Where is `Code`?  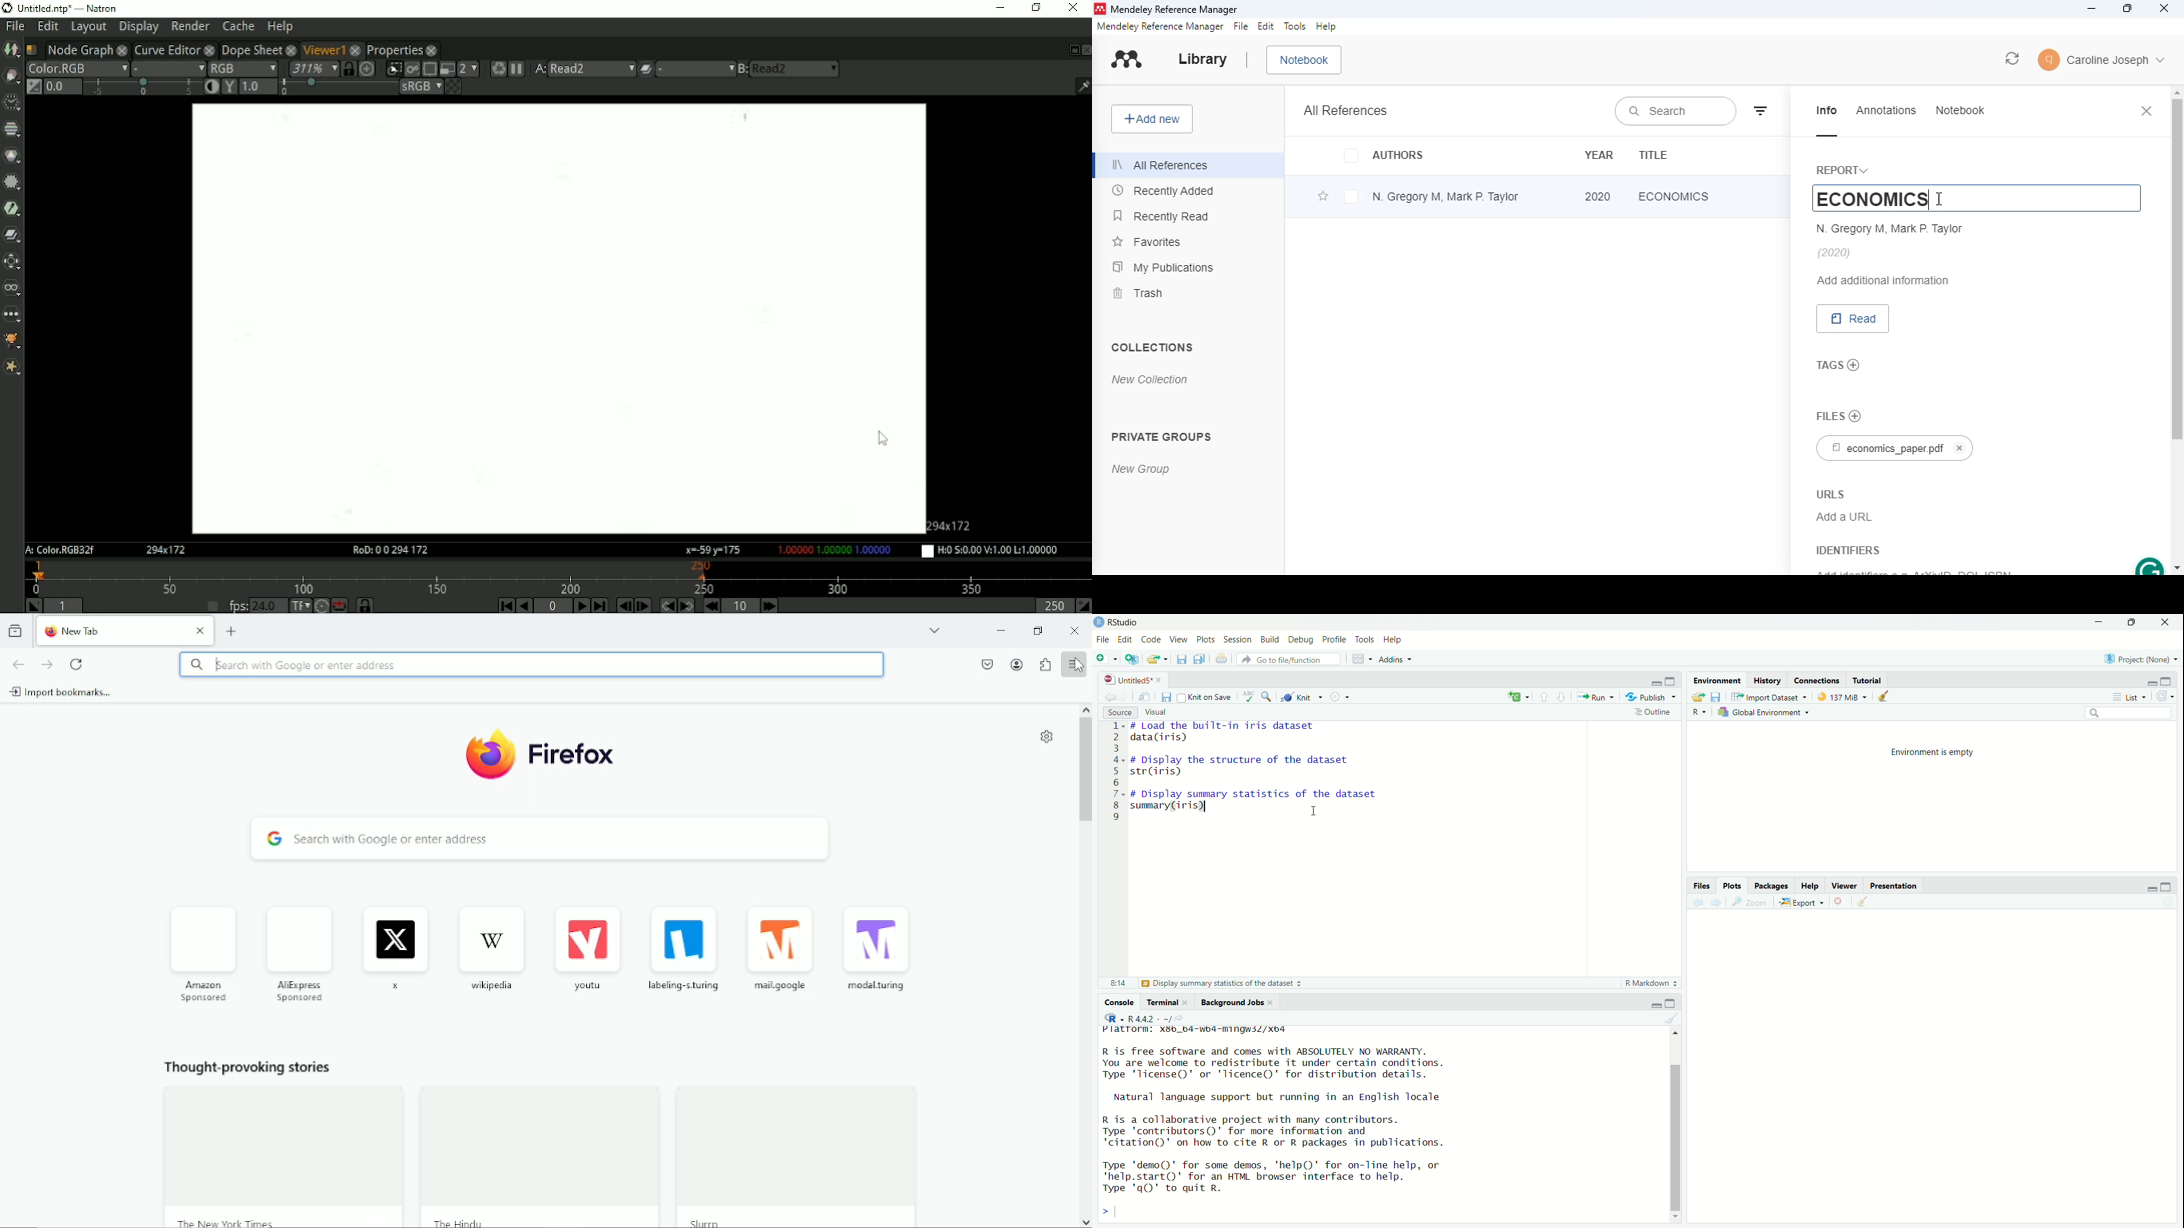 Code is located at coordinates (1151, 640).